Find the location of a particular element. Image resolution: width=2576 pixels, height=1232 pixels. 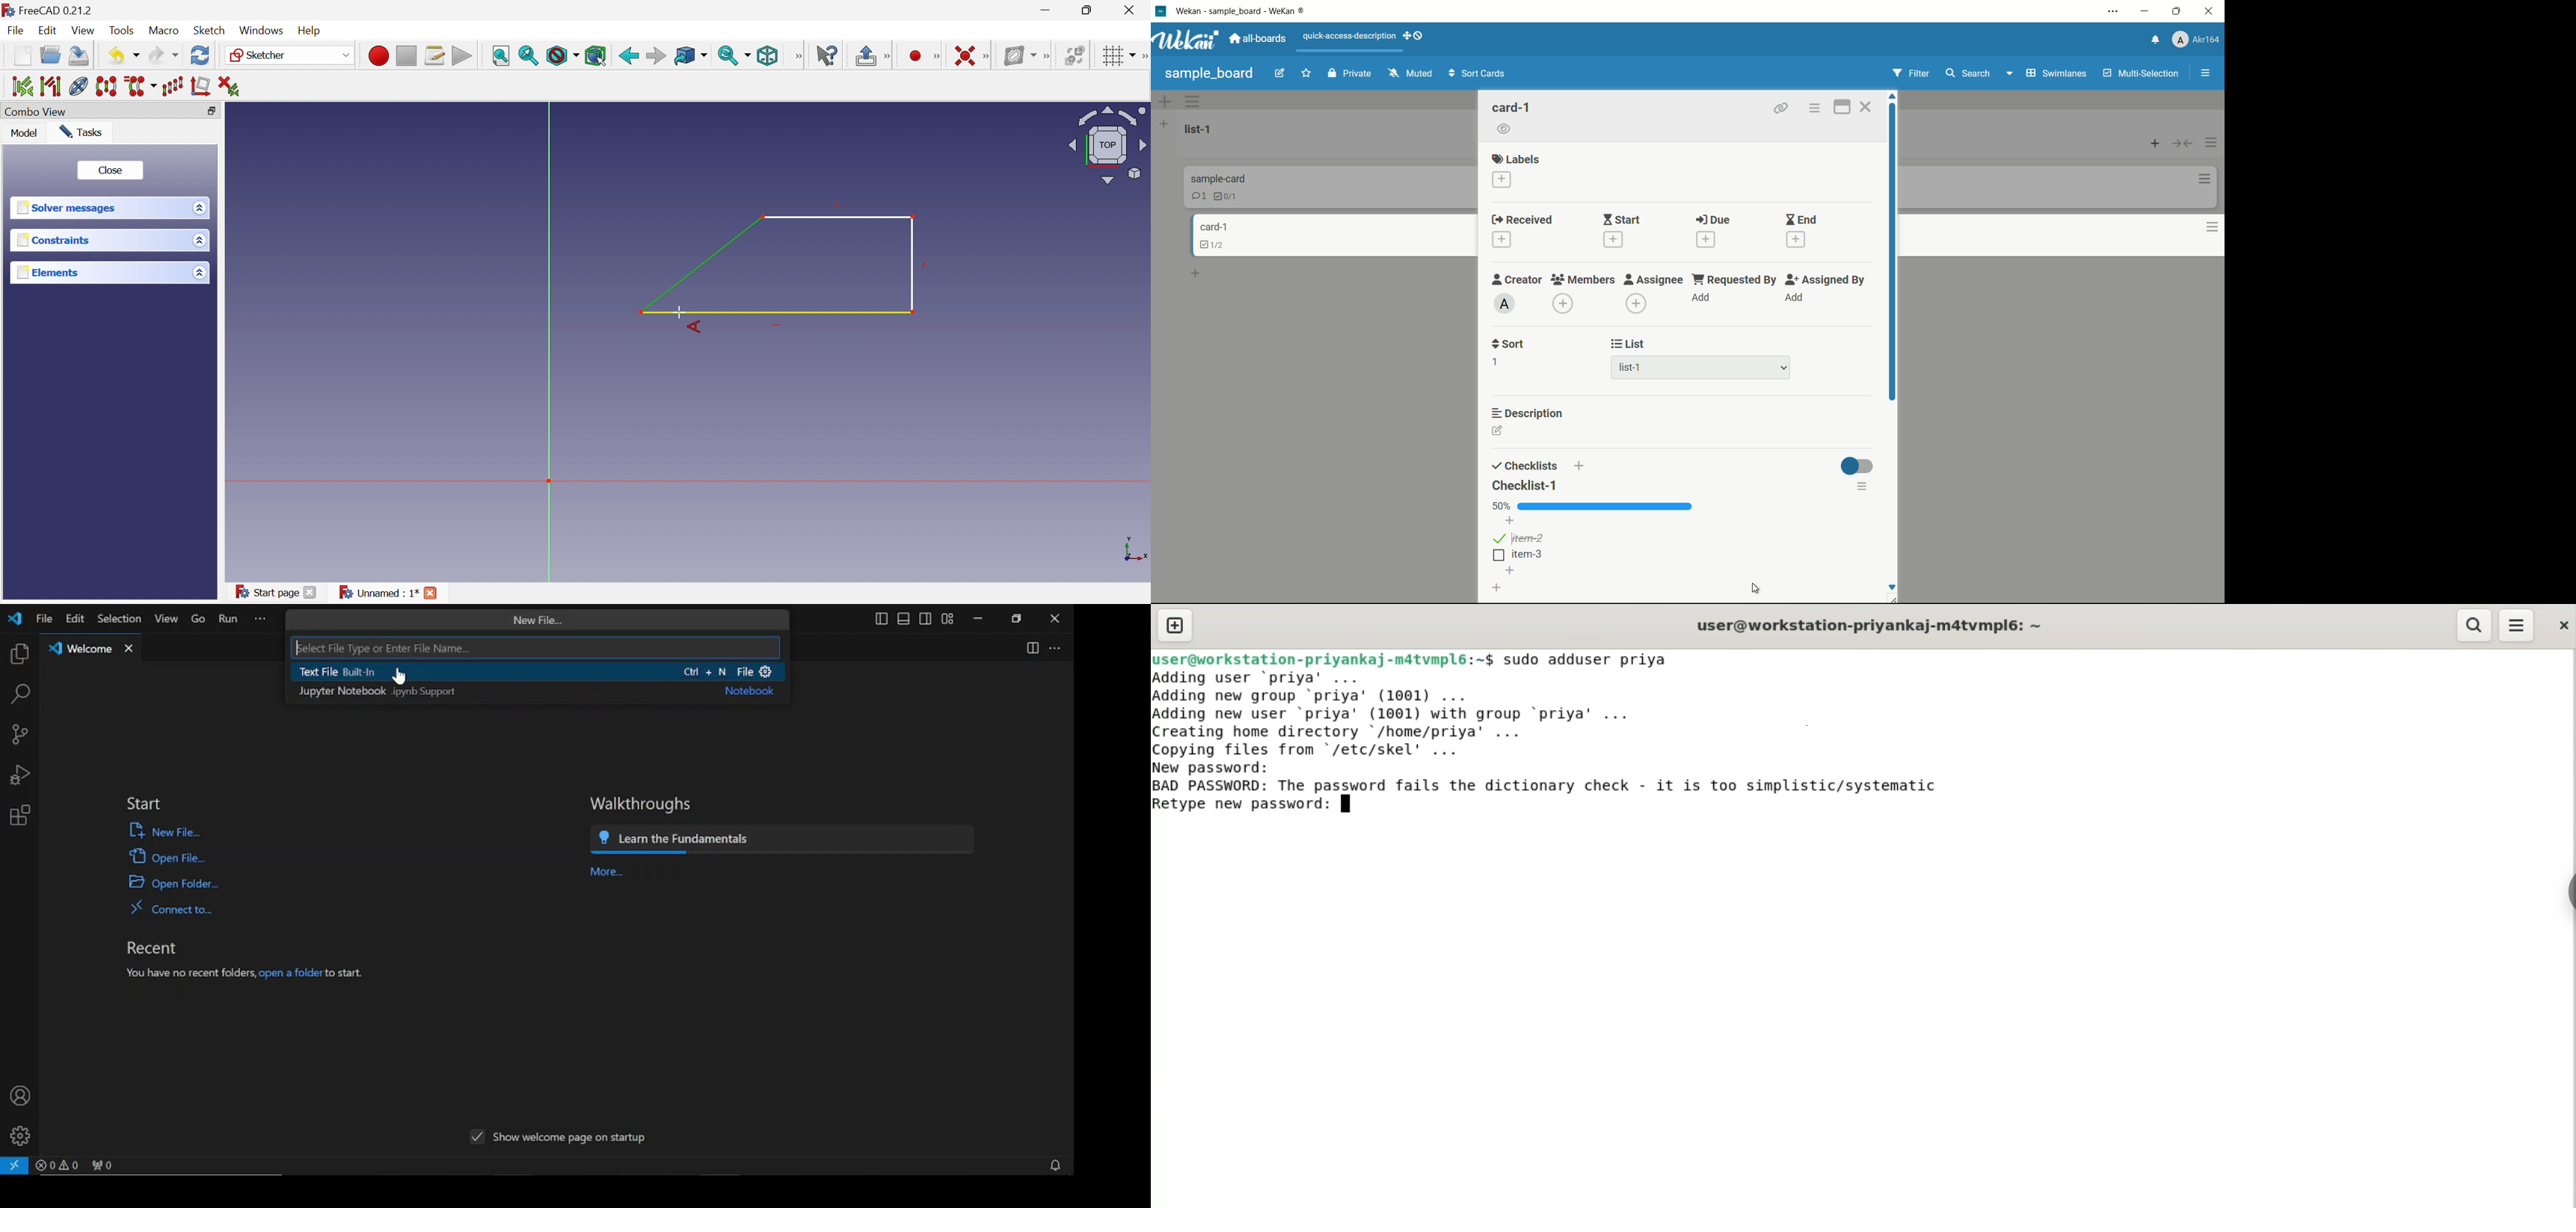

add assignee is located at coordinates (1636, 304).